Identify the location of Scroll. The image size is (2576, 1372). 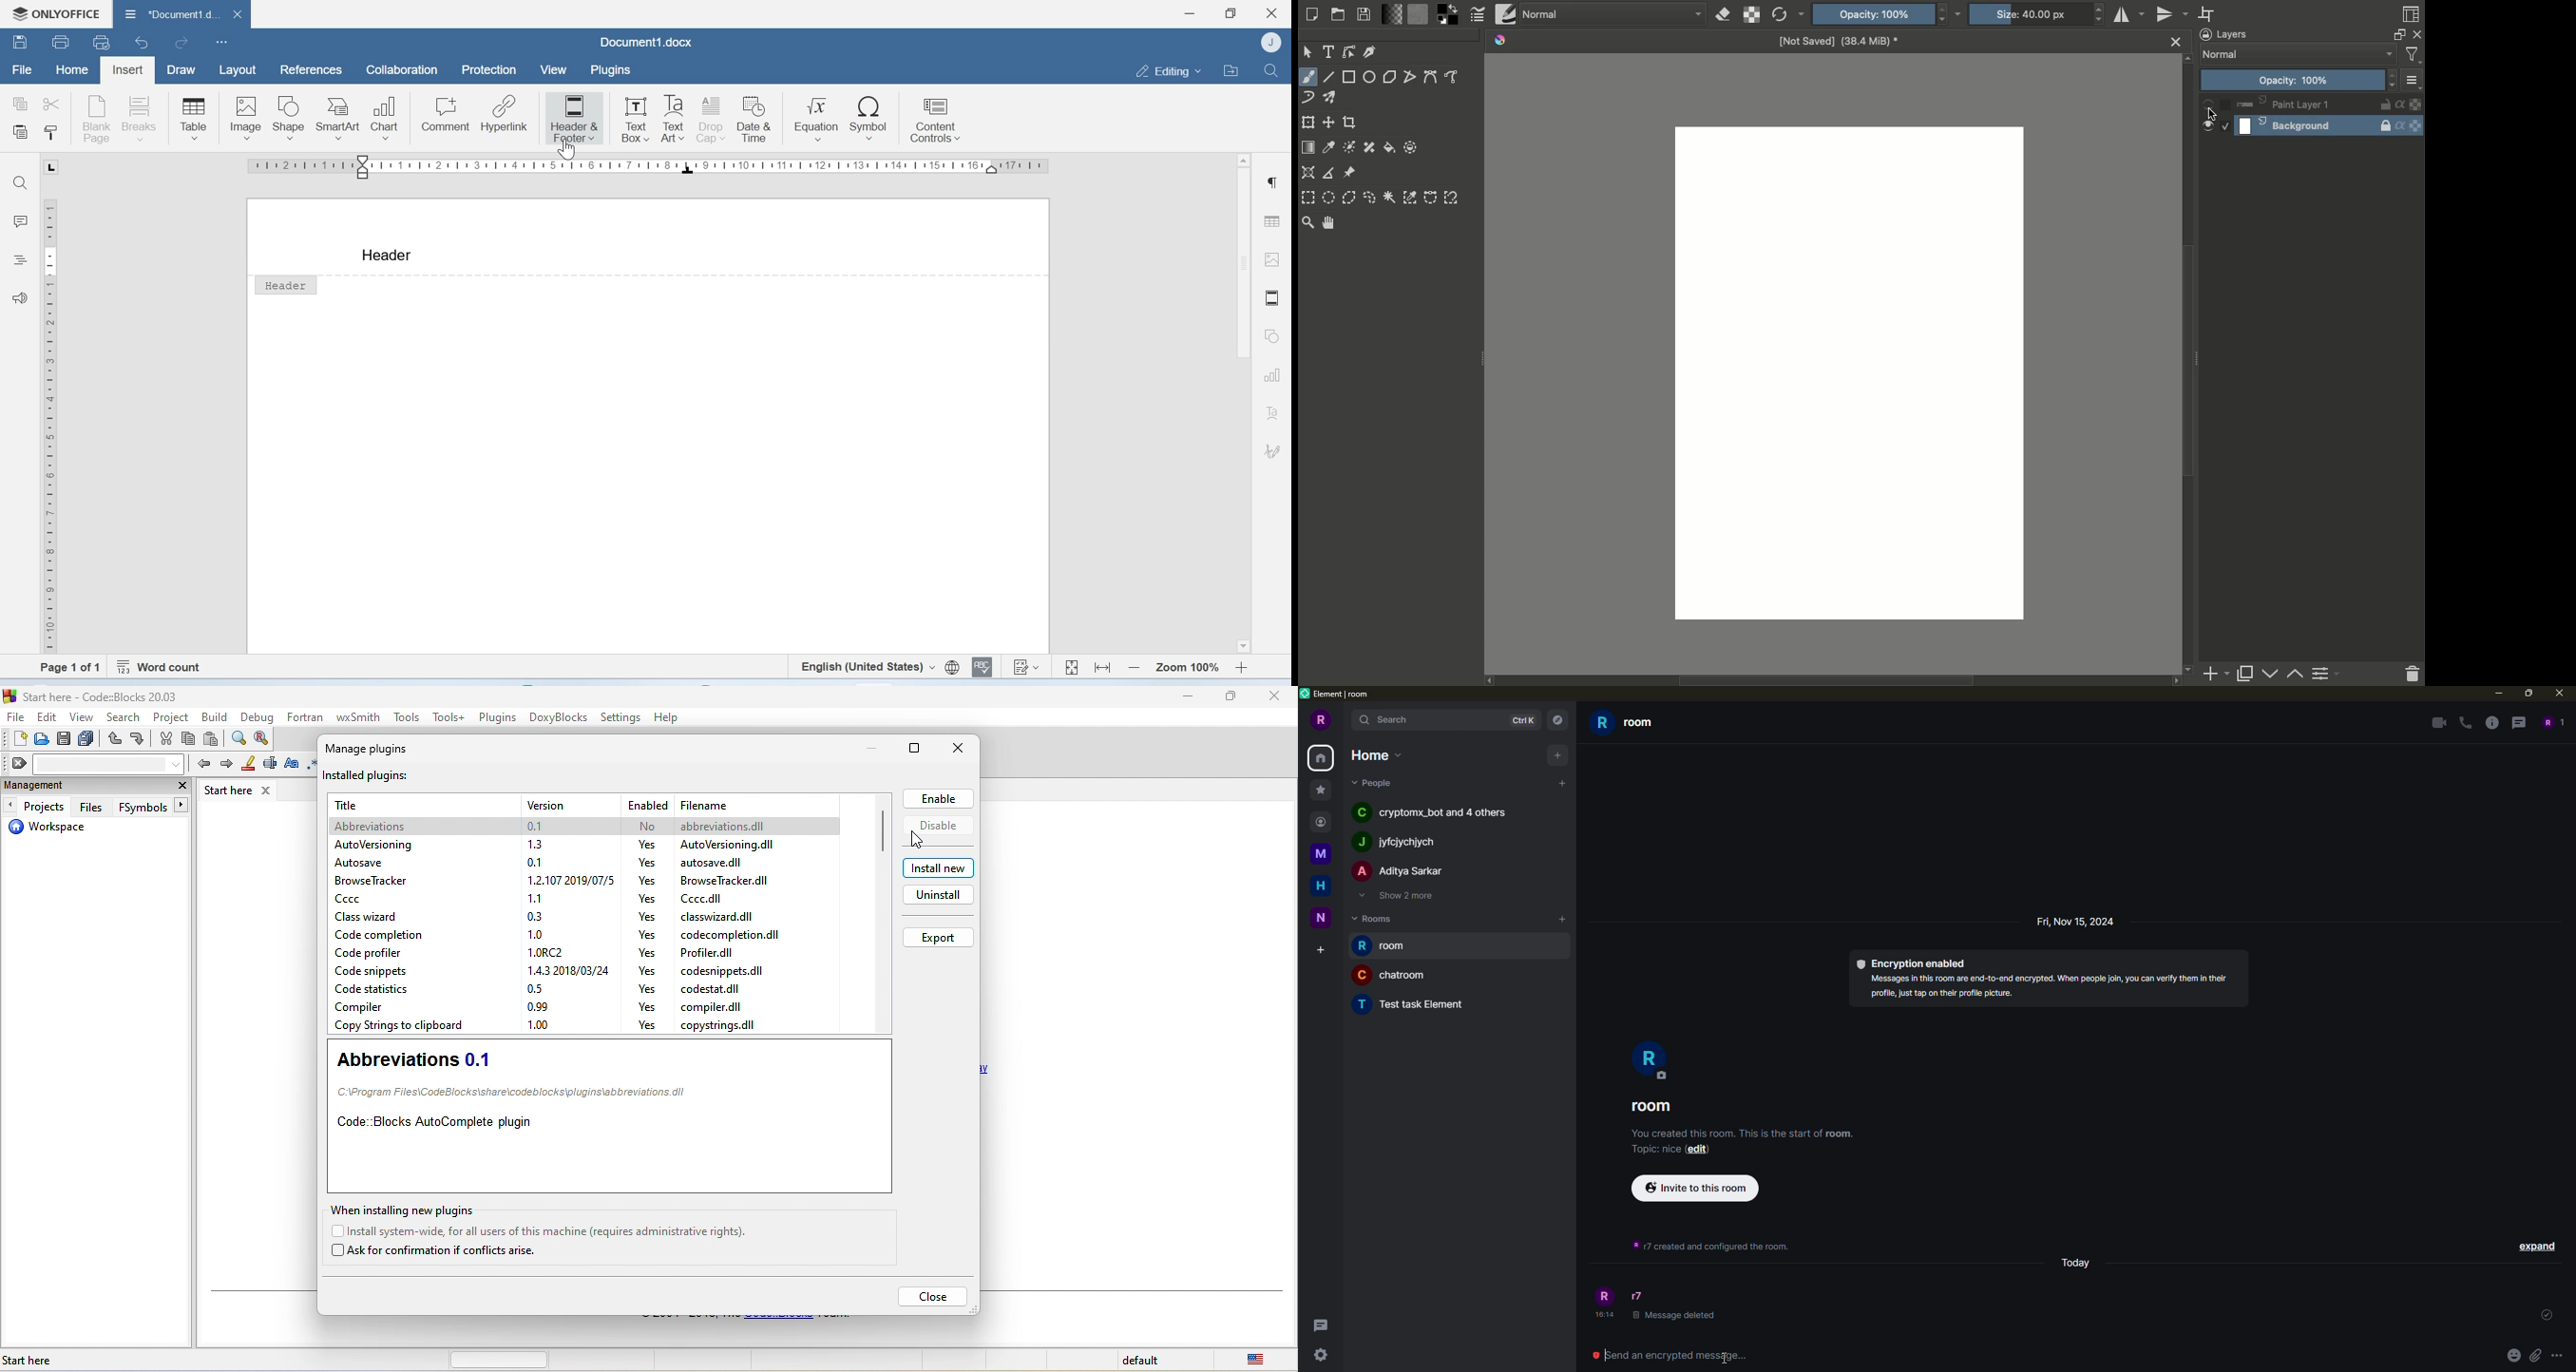
(1834, 682).